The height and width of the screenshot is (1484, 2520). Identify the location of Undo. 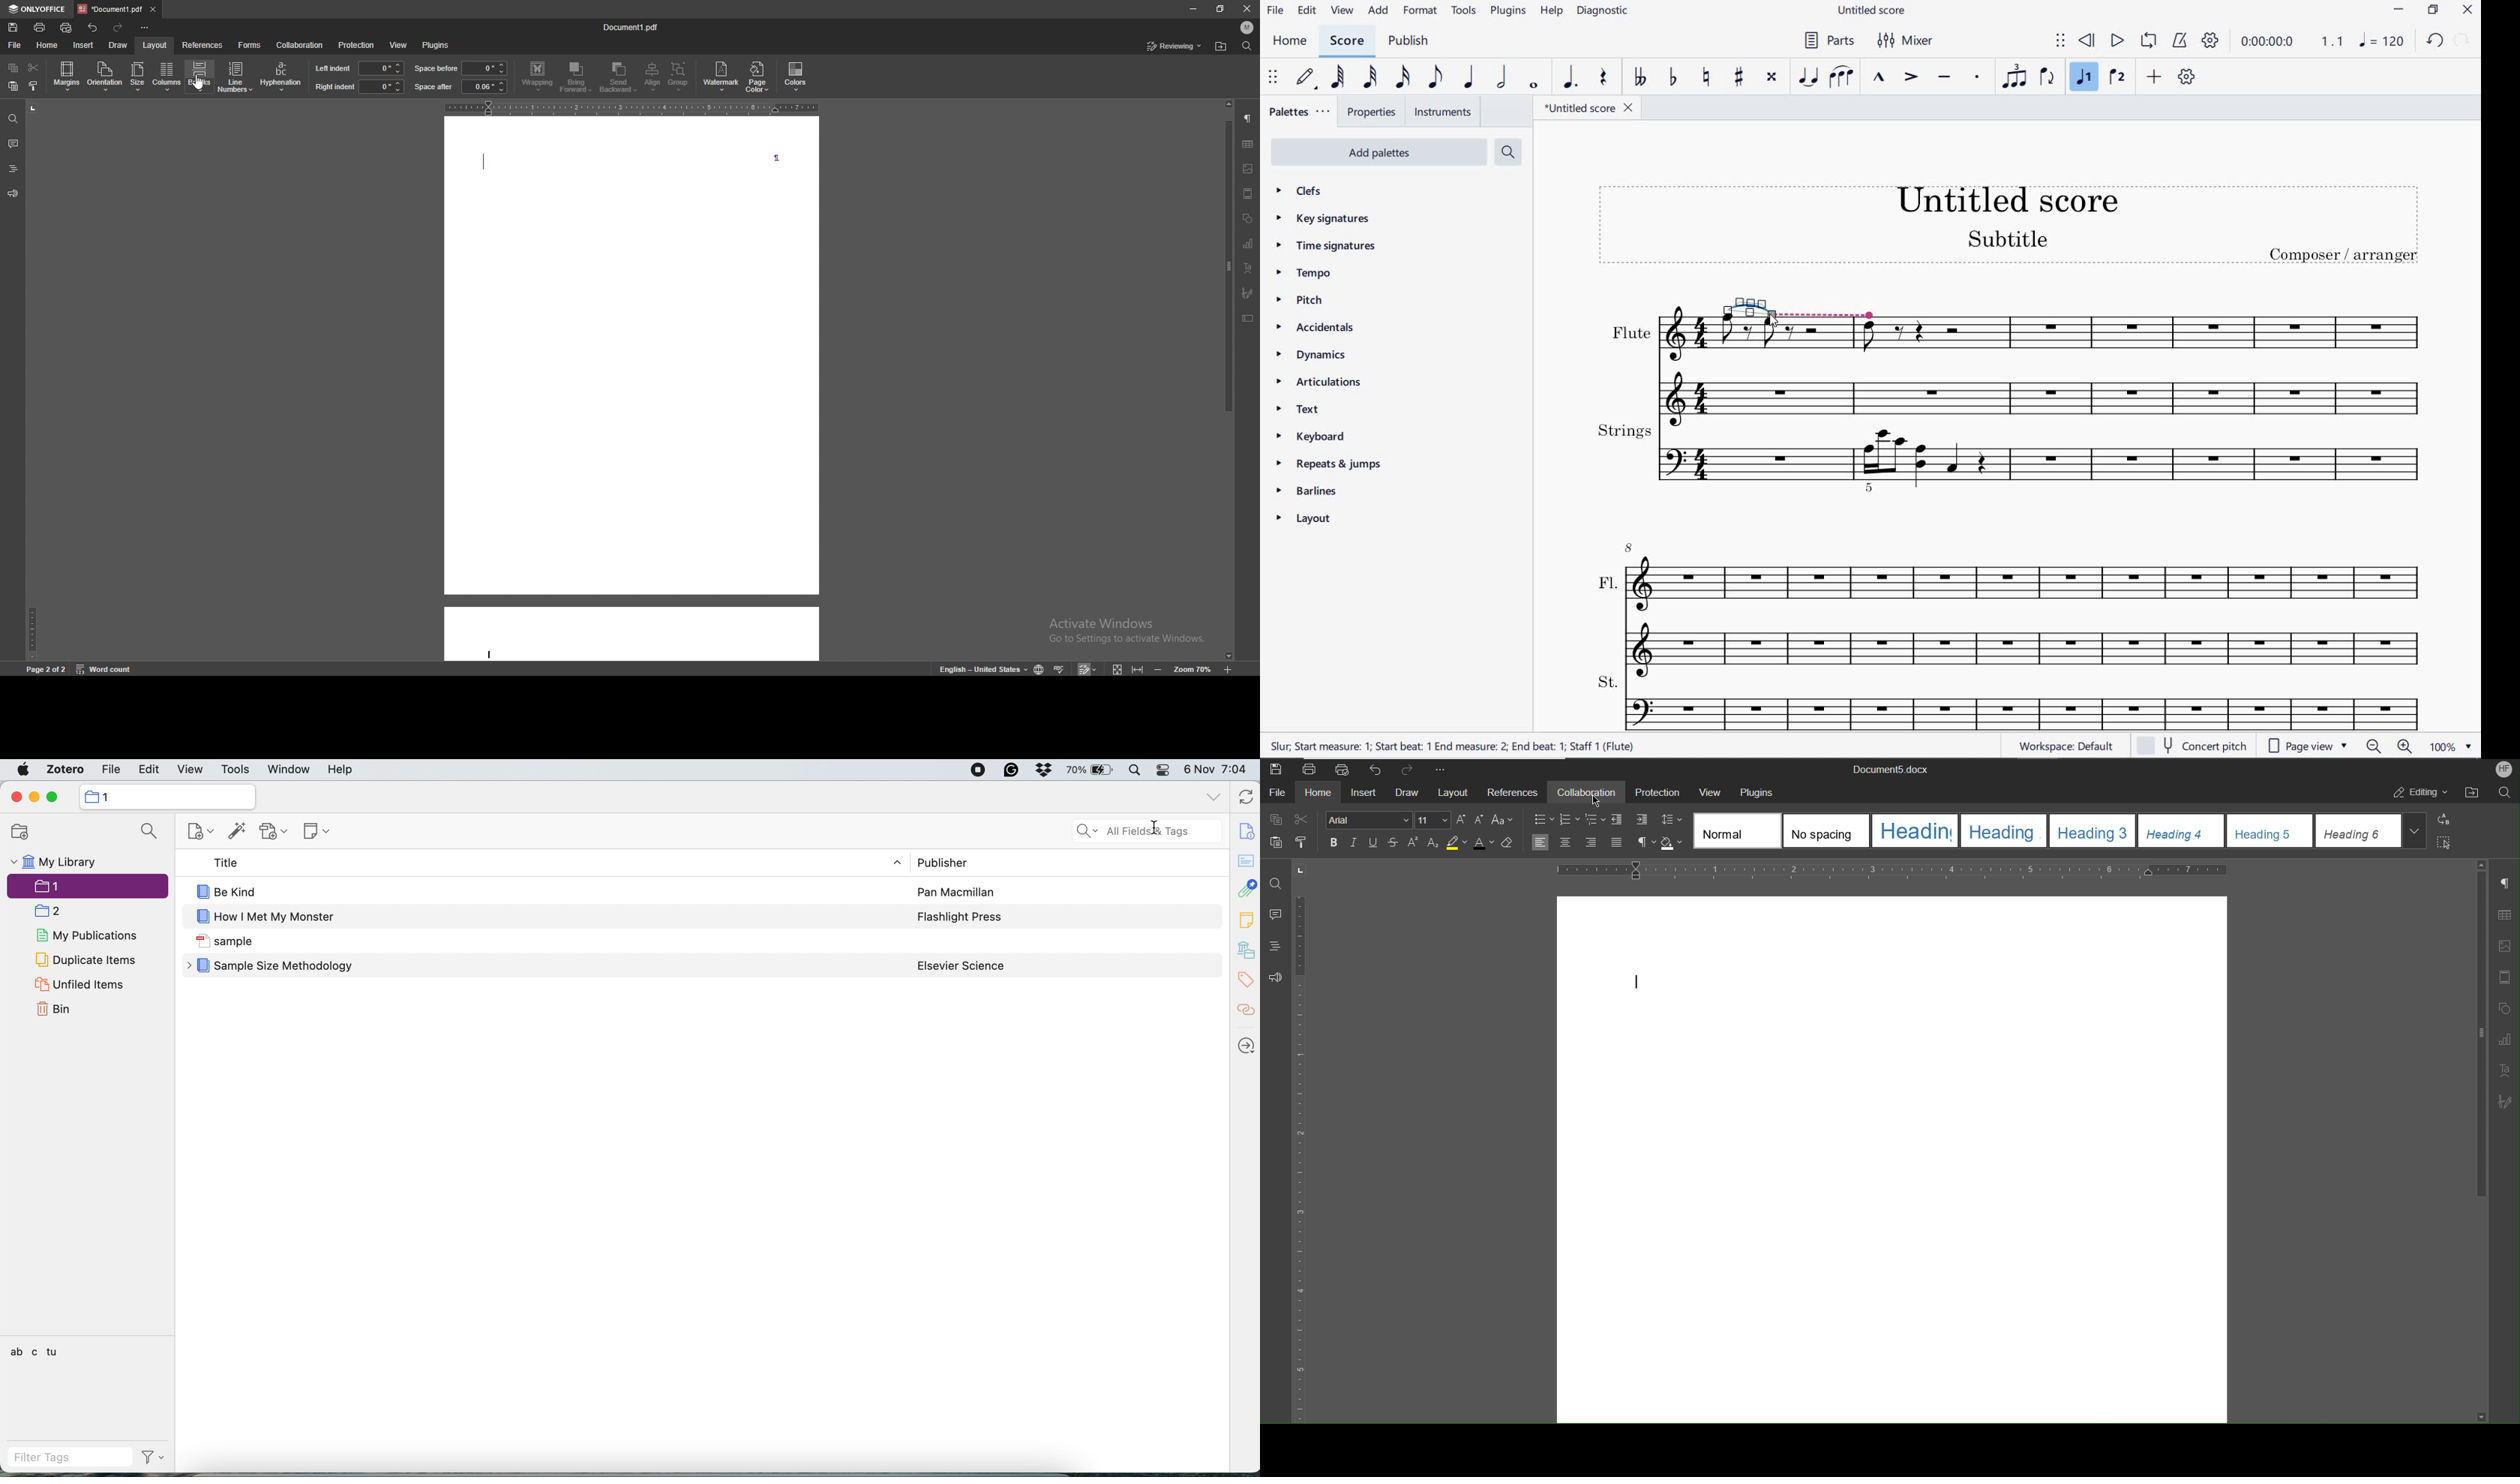
(1374, 769).